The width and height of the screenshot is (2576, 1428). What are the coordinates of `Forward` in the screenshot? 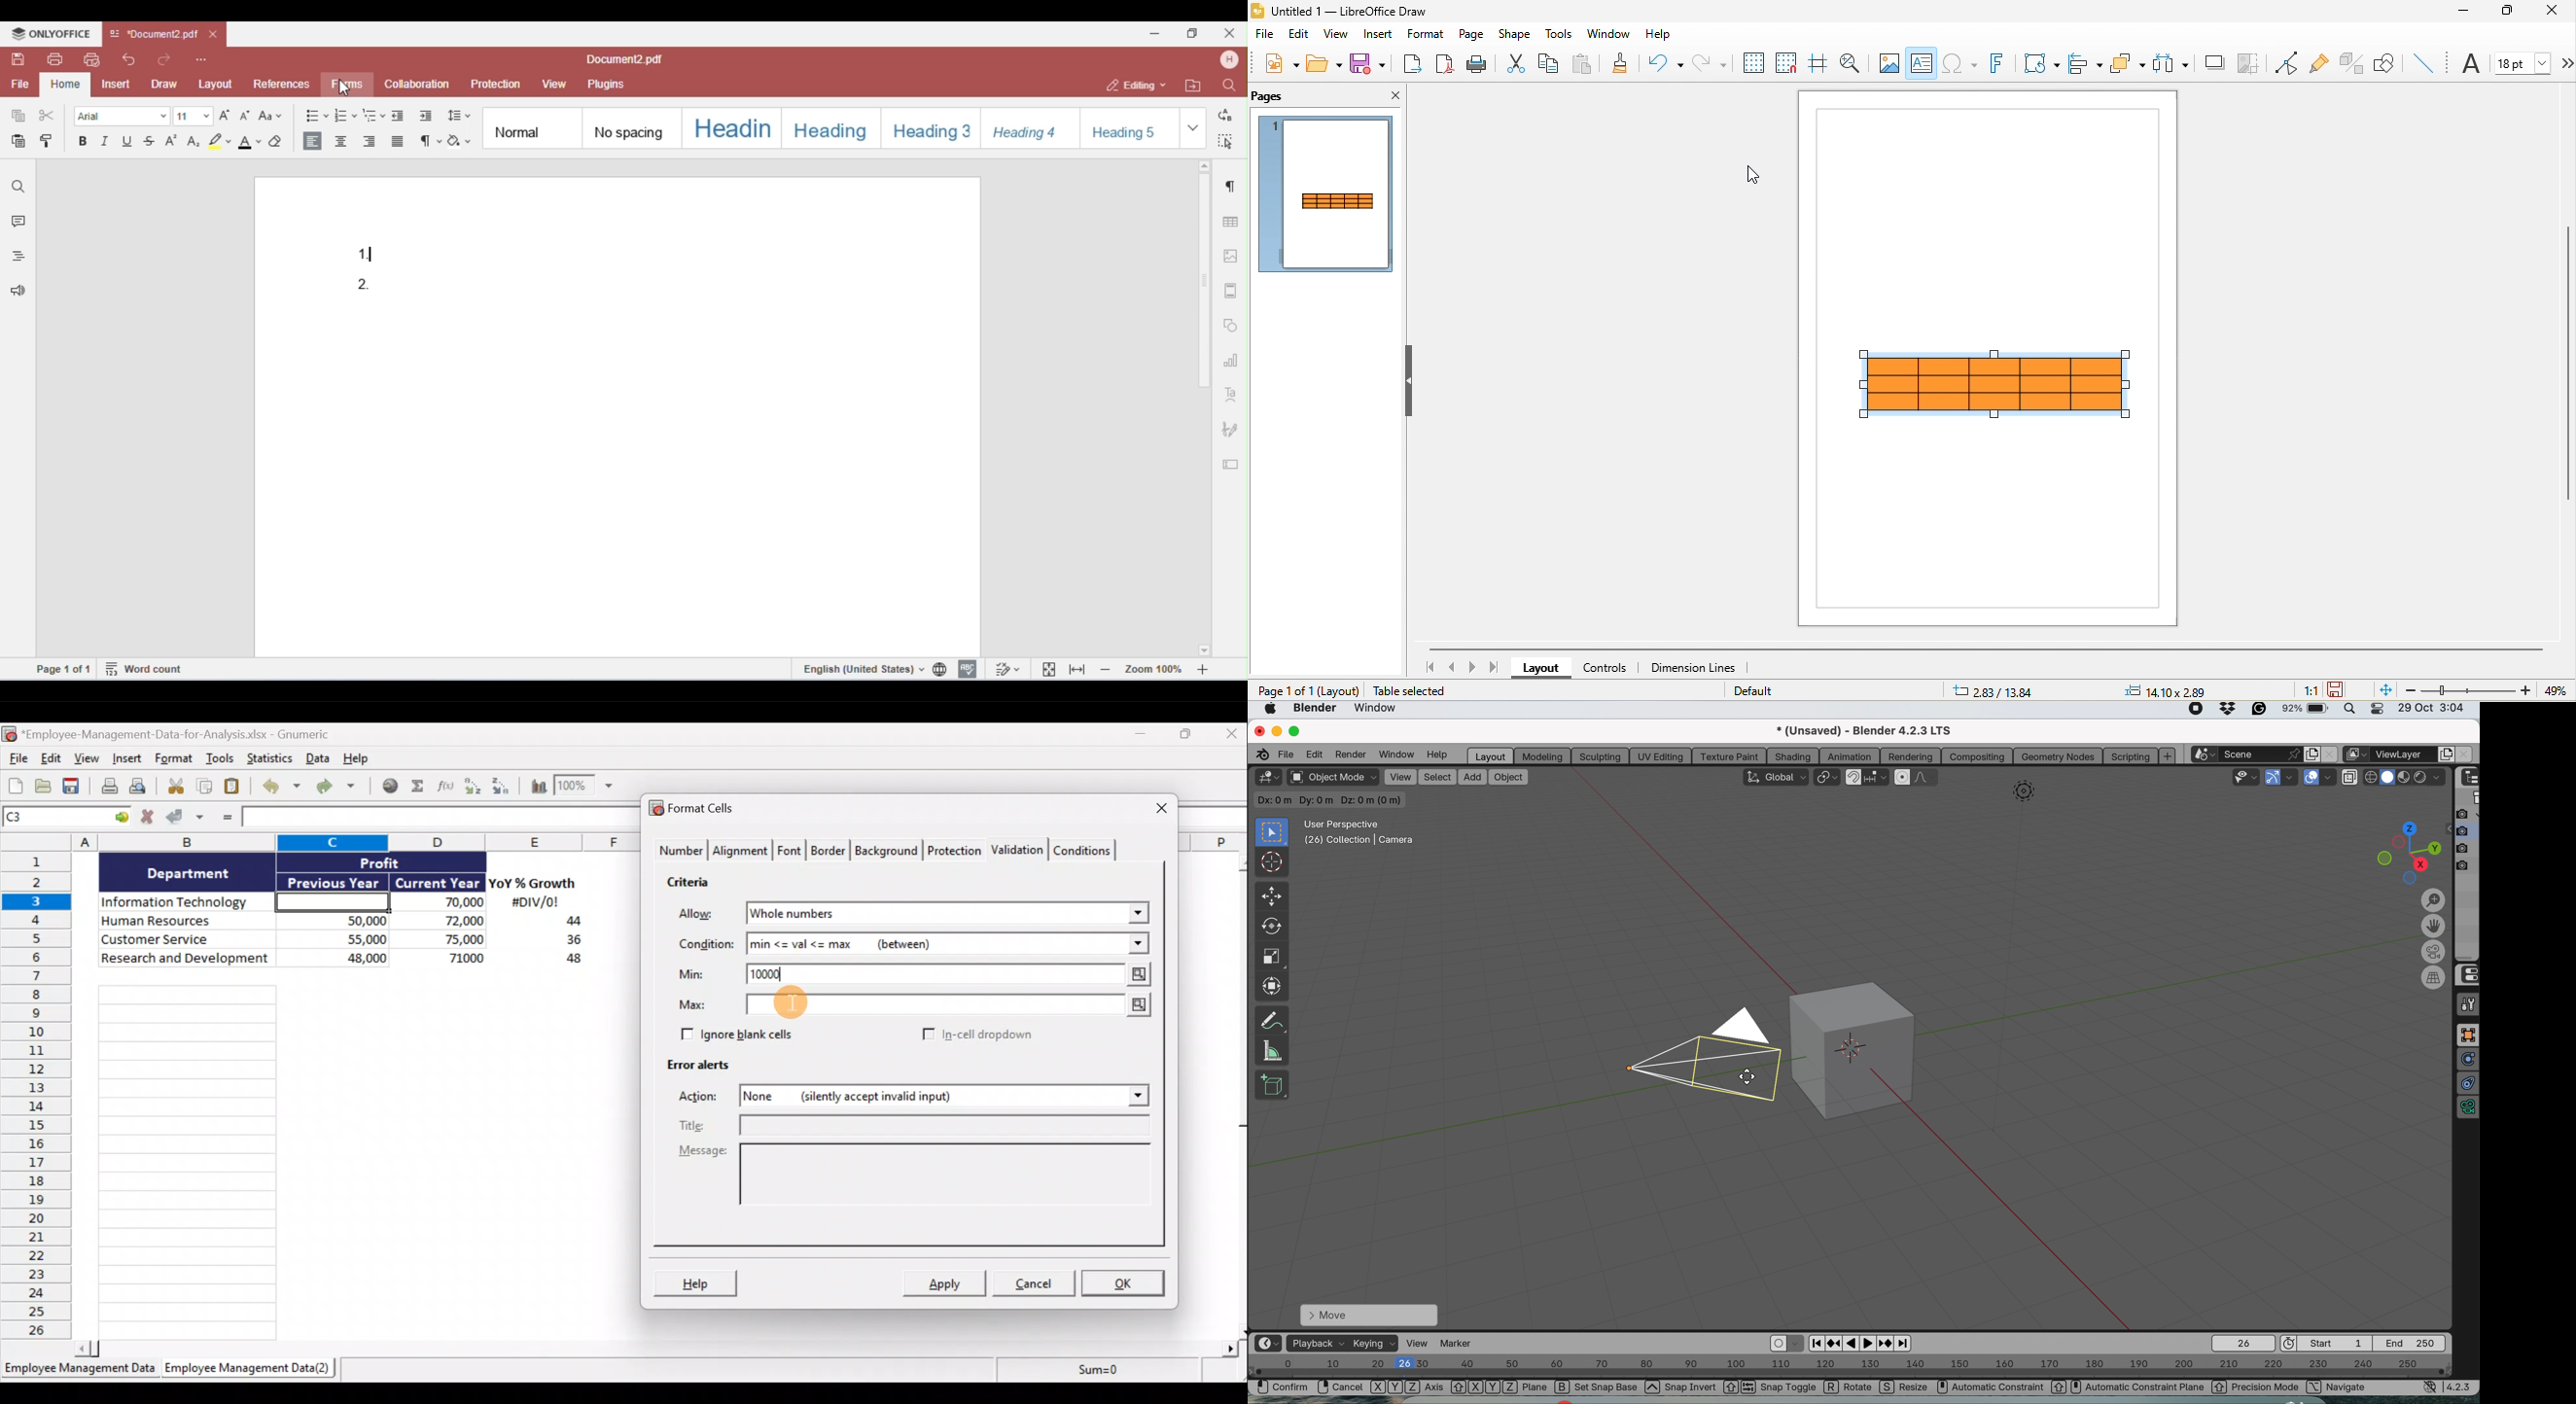 It's located at (1887, 1343).